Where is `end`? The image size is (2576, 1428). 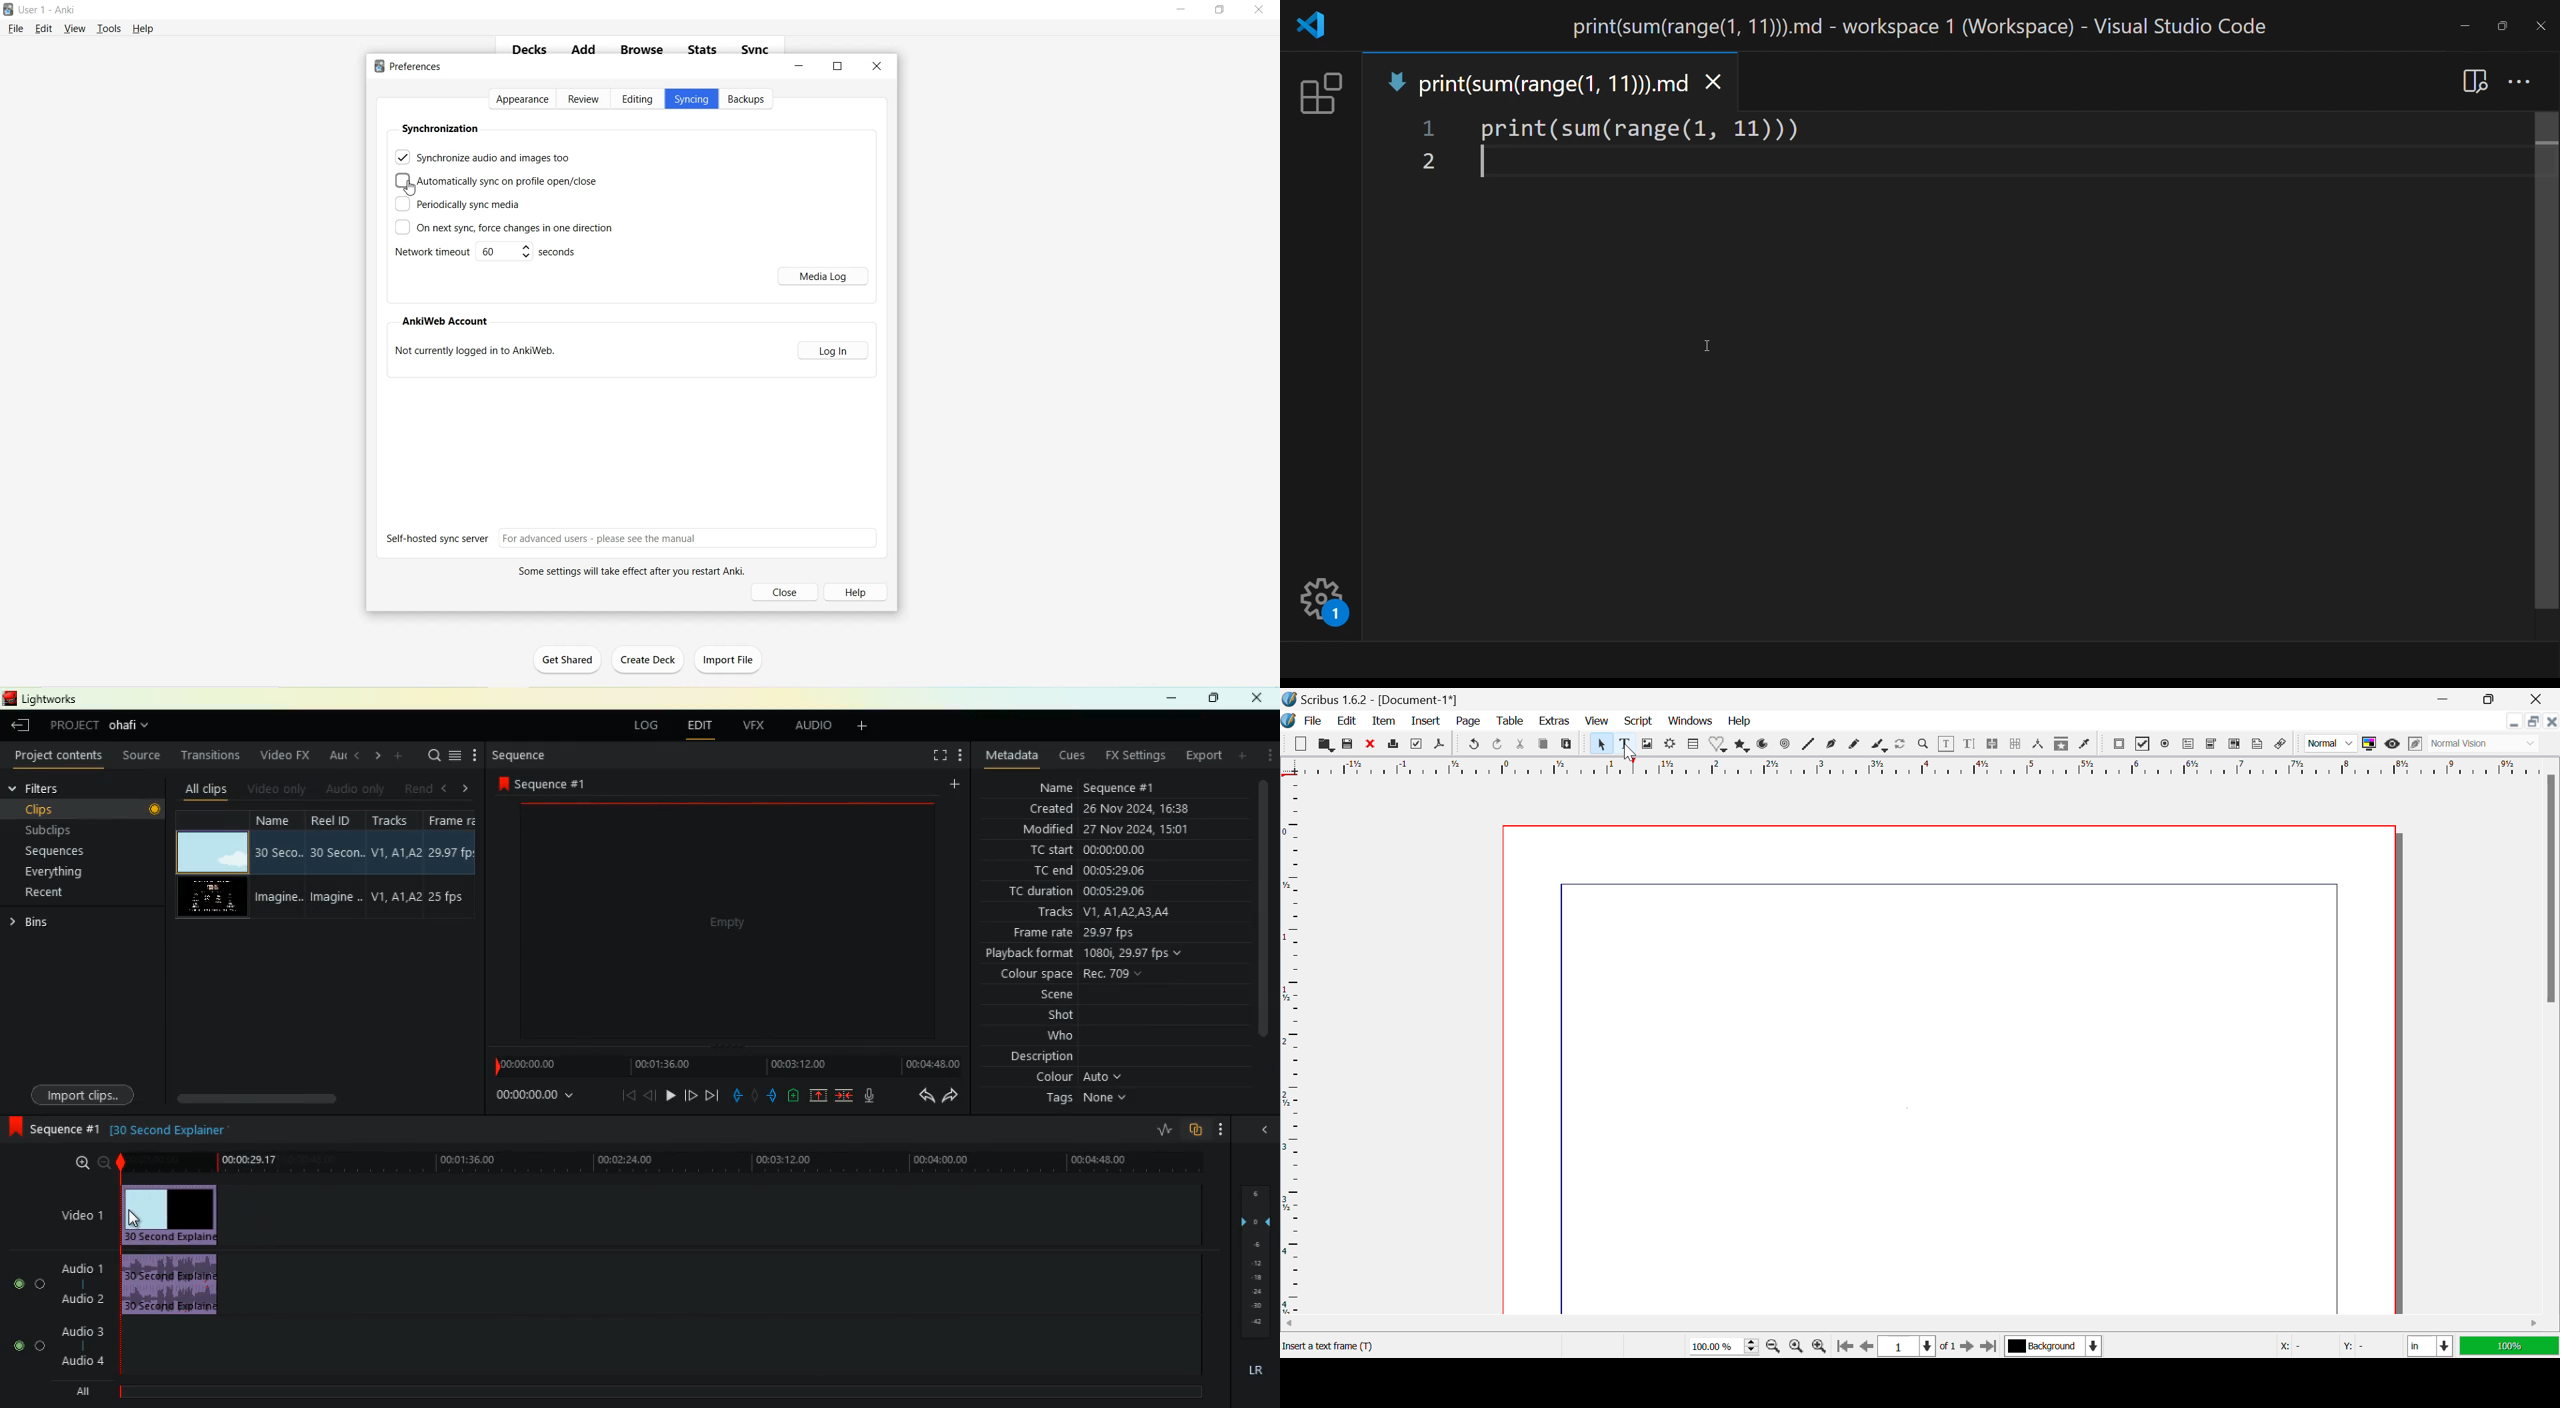 end is located at coordinates (712, 1094).